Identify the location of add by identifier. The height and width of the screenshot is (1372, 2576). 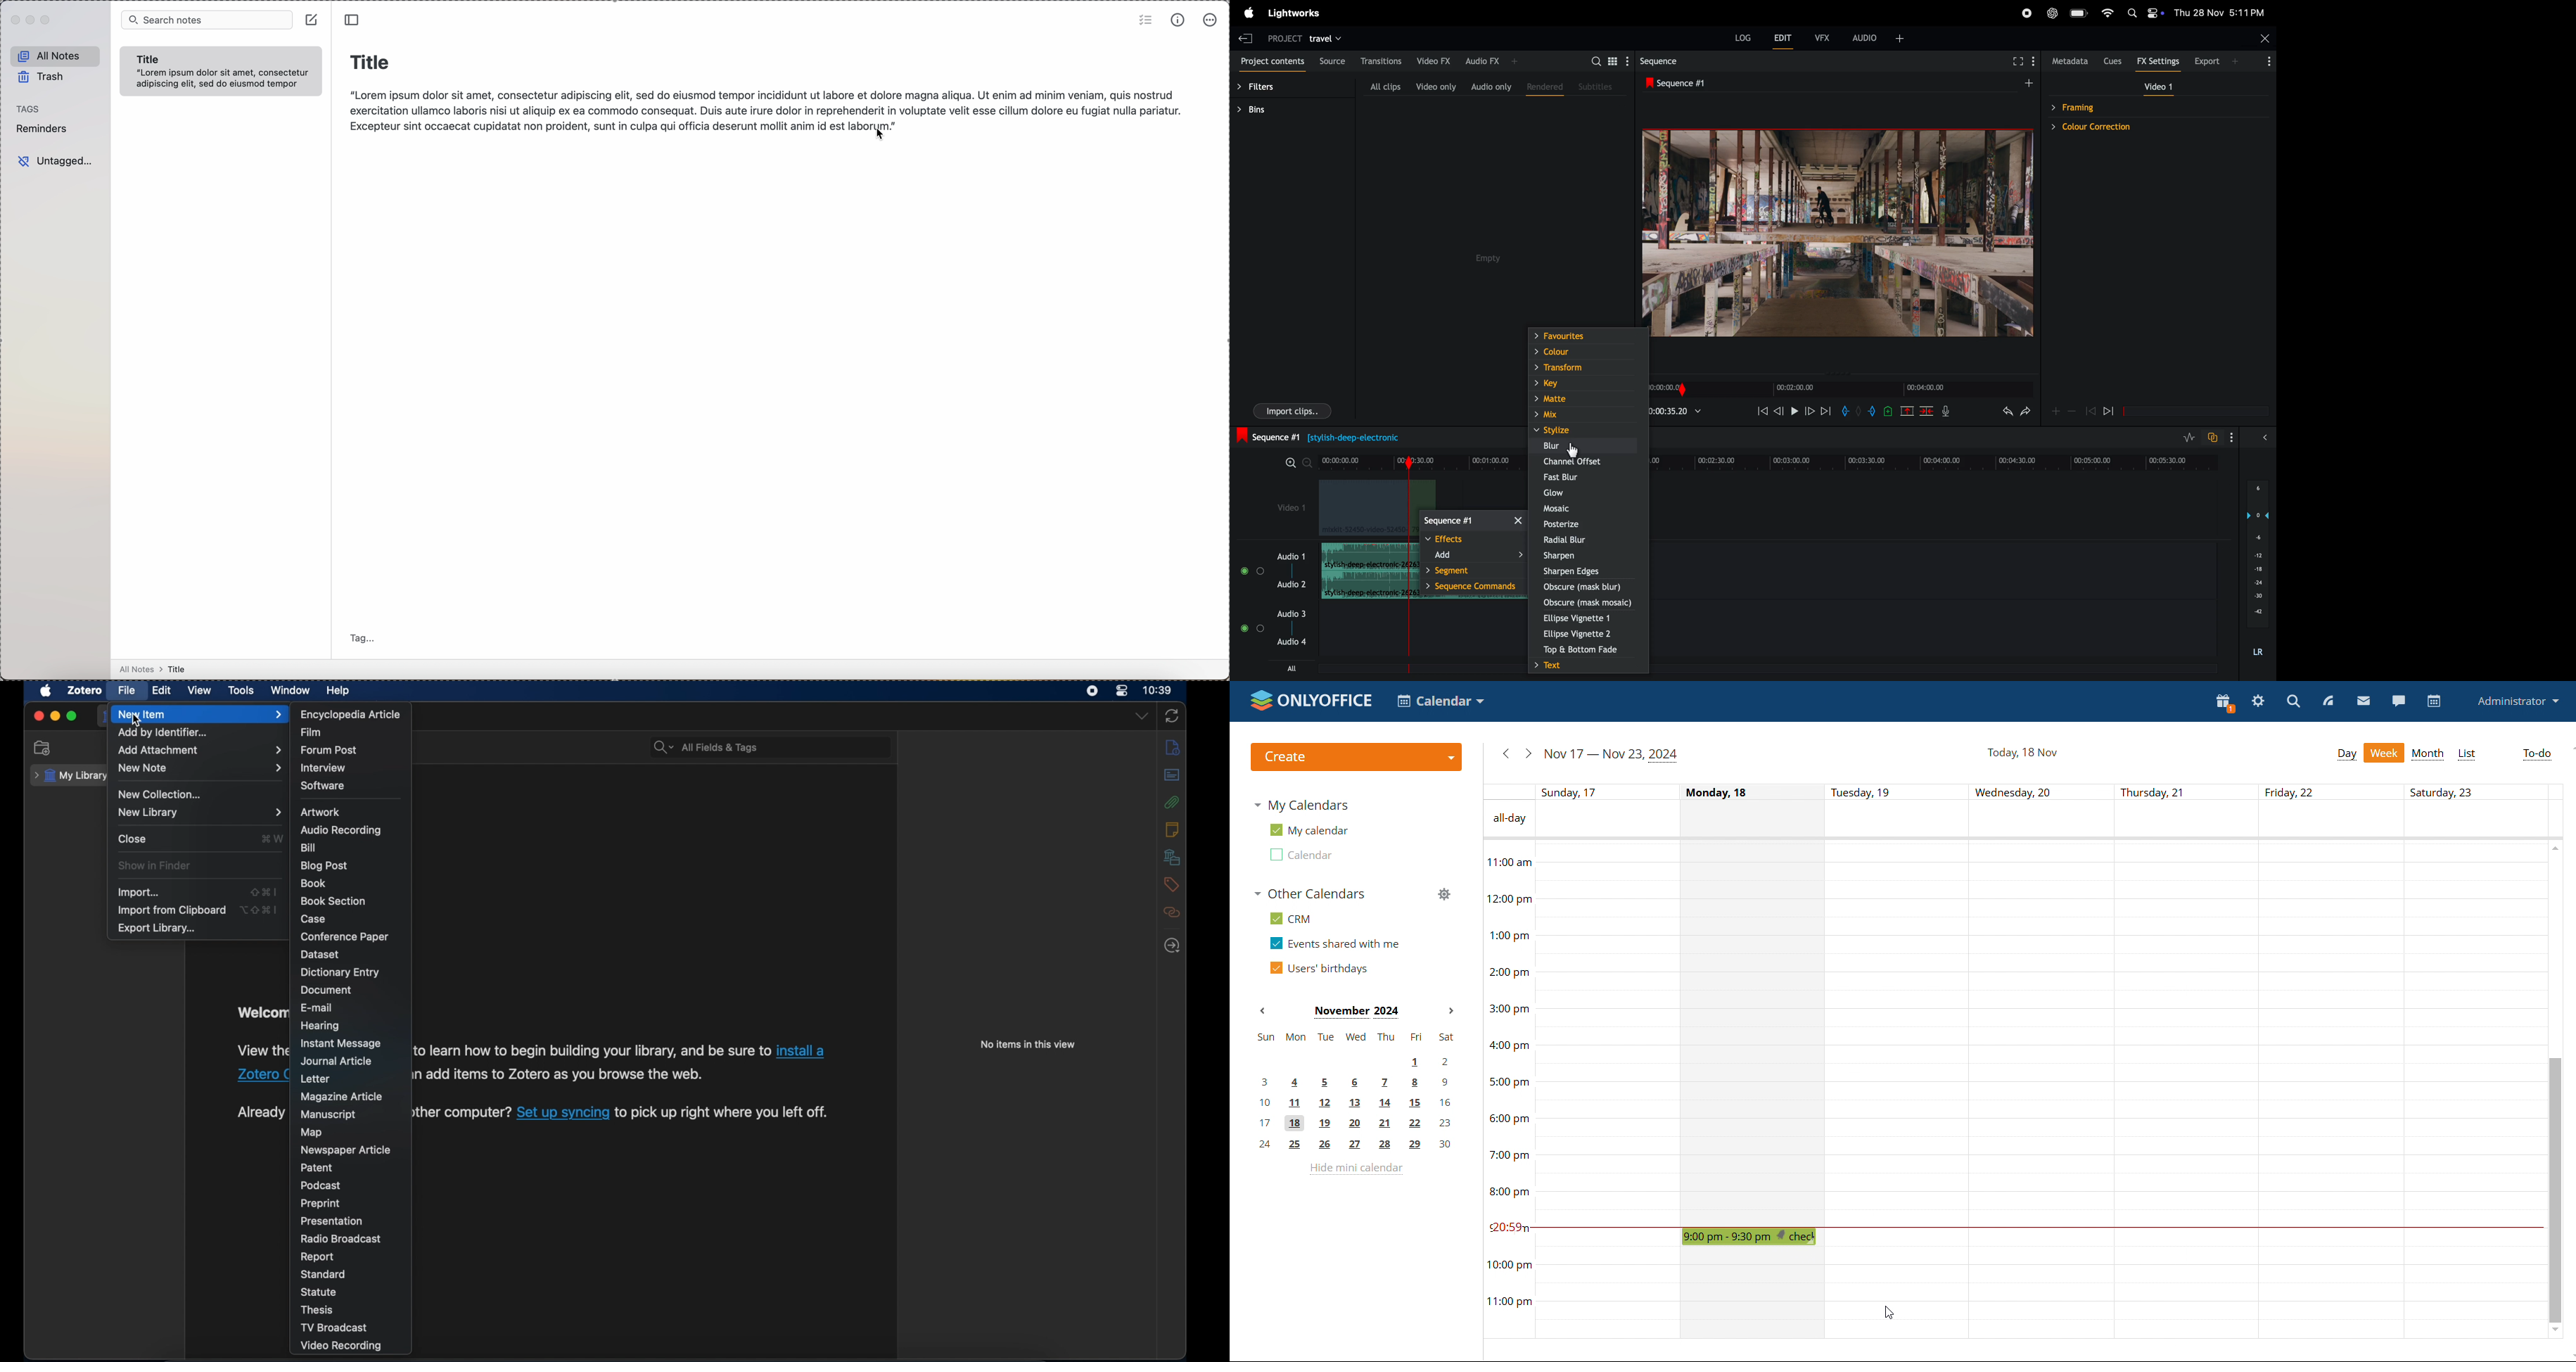
(166, 733).